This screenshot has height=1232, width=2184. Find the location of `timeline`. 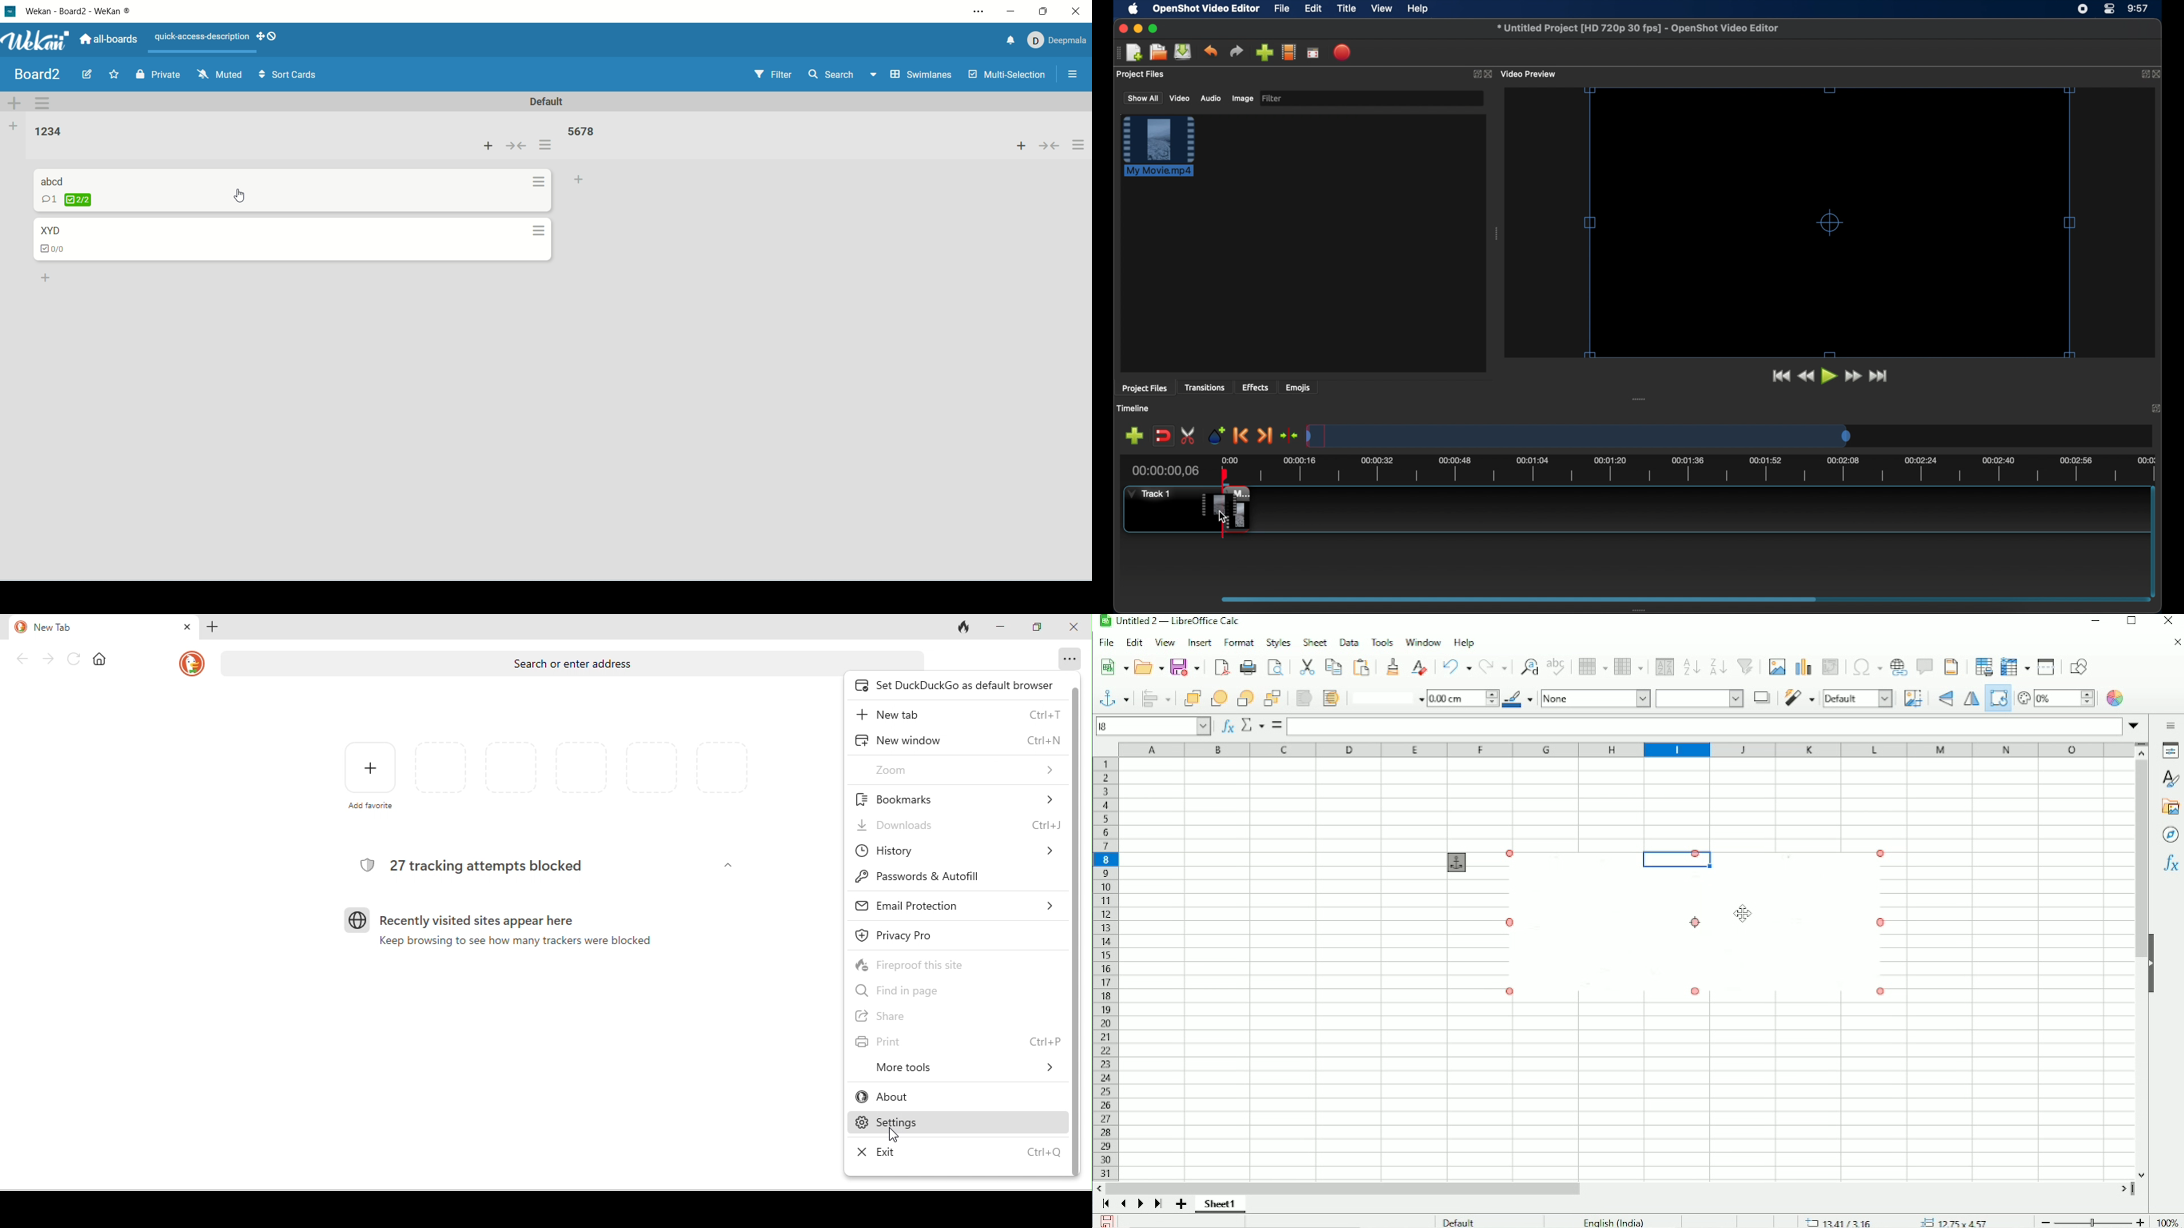

timeline is located at coordinates (1133, 408).